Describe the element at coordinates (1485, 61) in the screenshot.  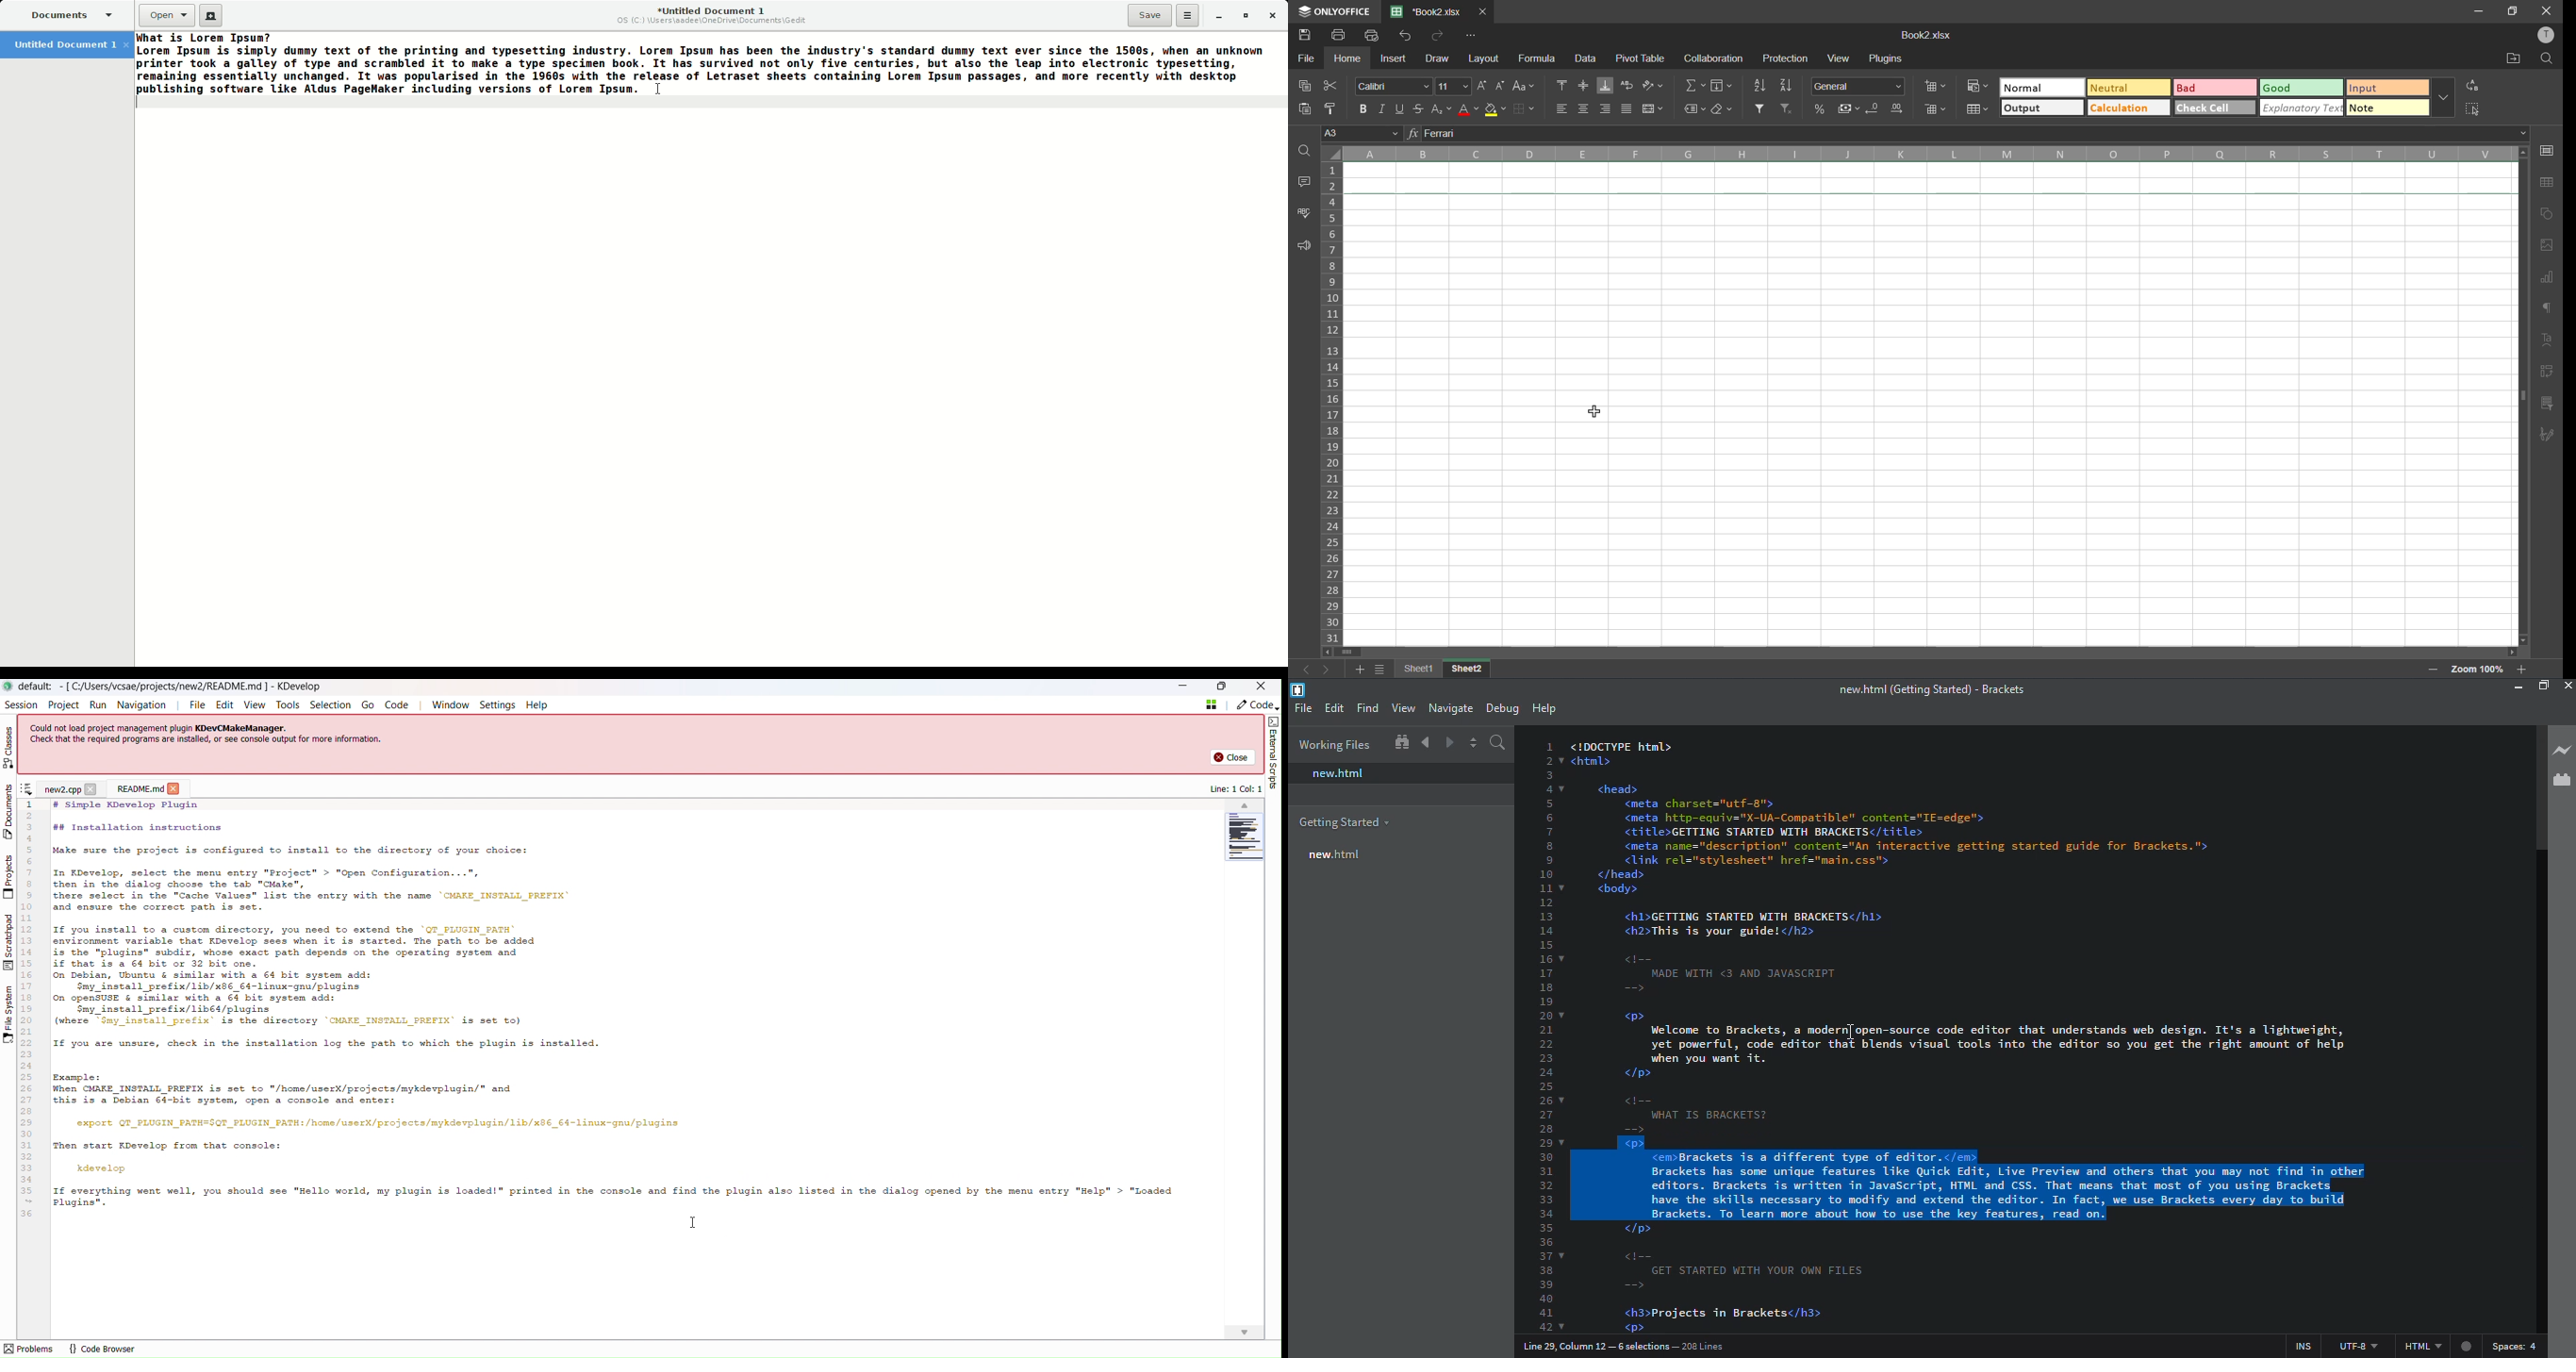
I see `layout` at that location.